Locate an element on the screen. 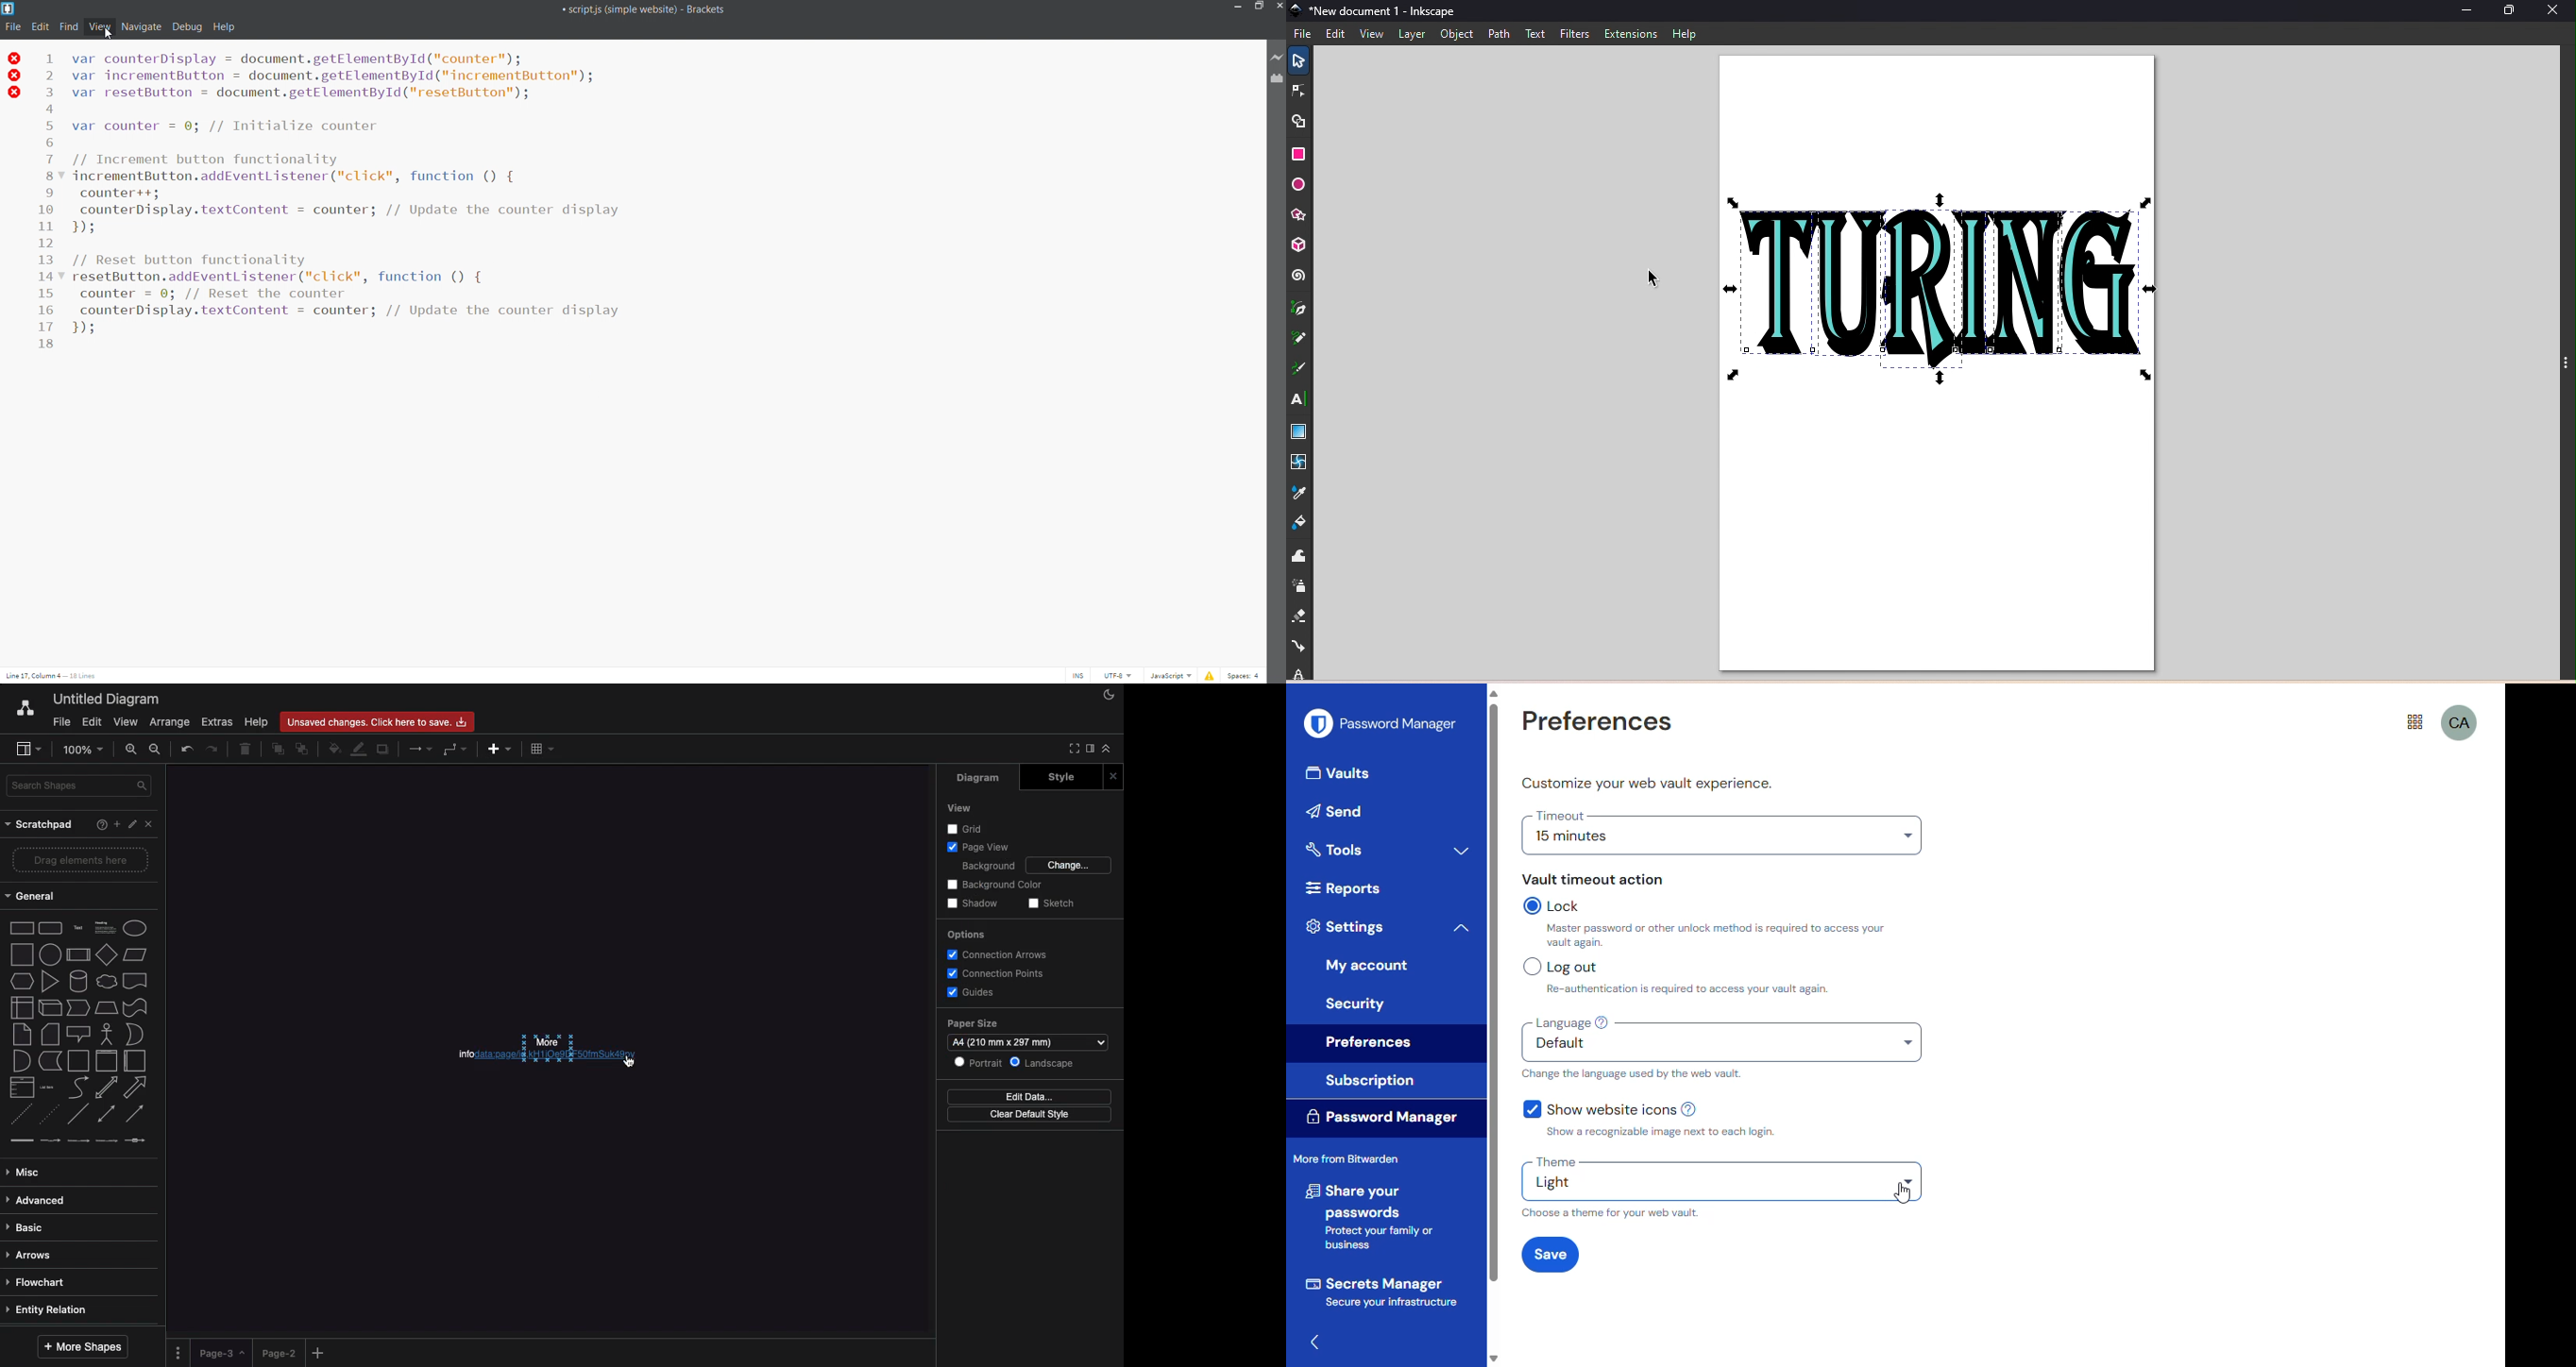  cursor is located at coordinates (110, 35).